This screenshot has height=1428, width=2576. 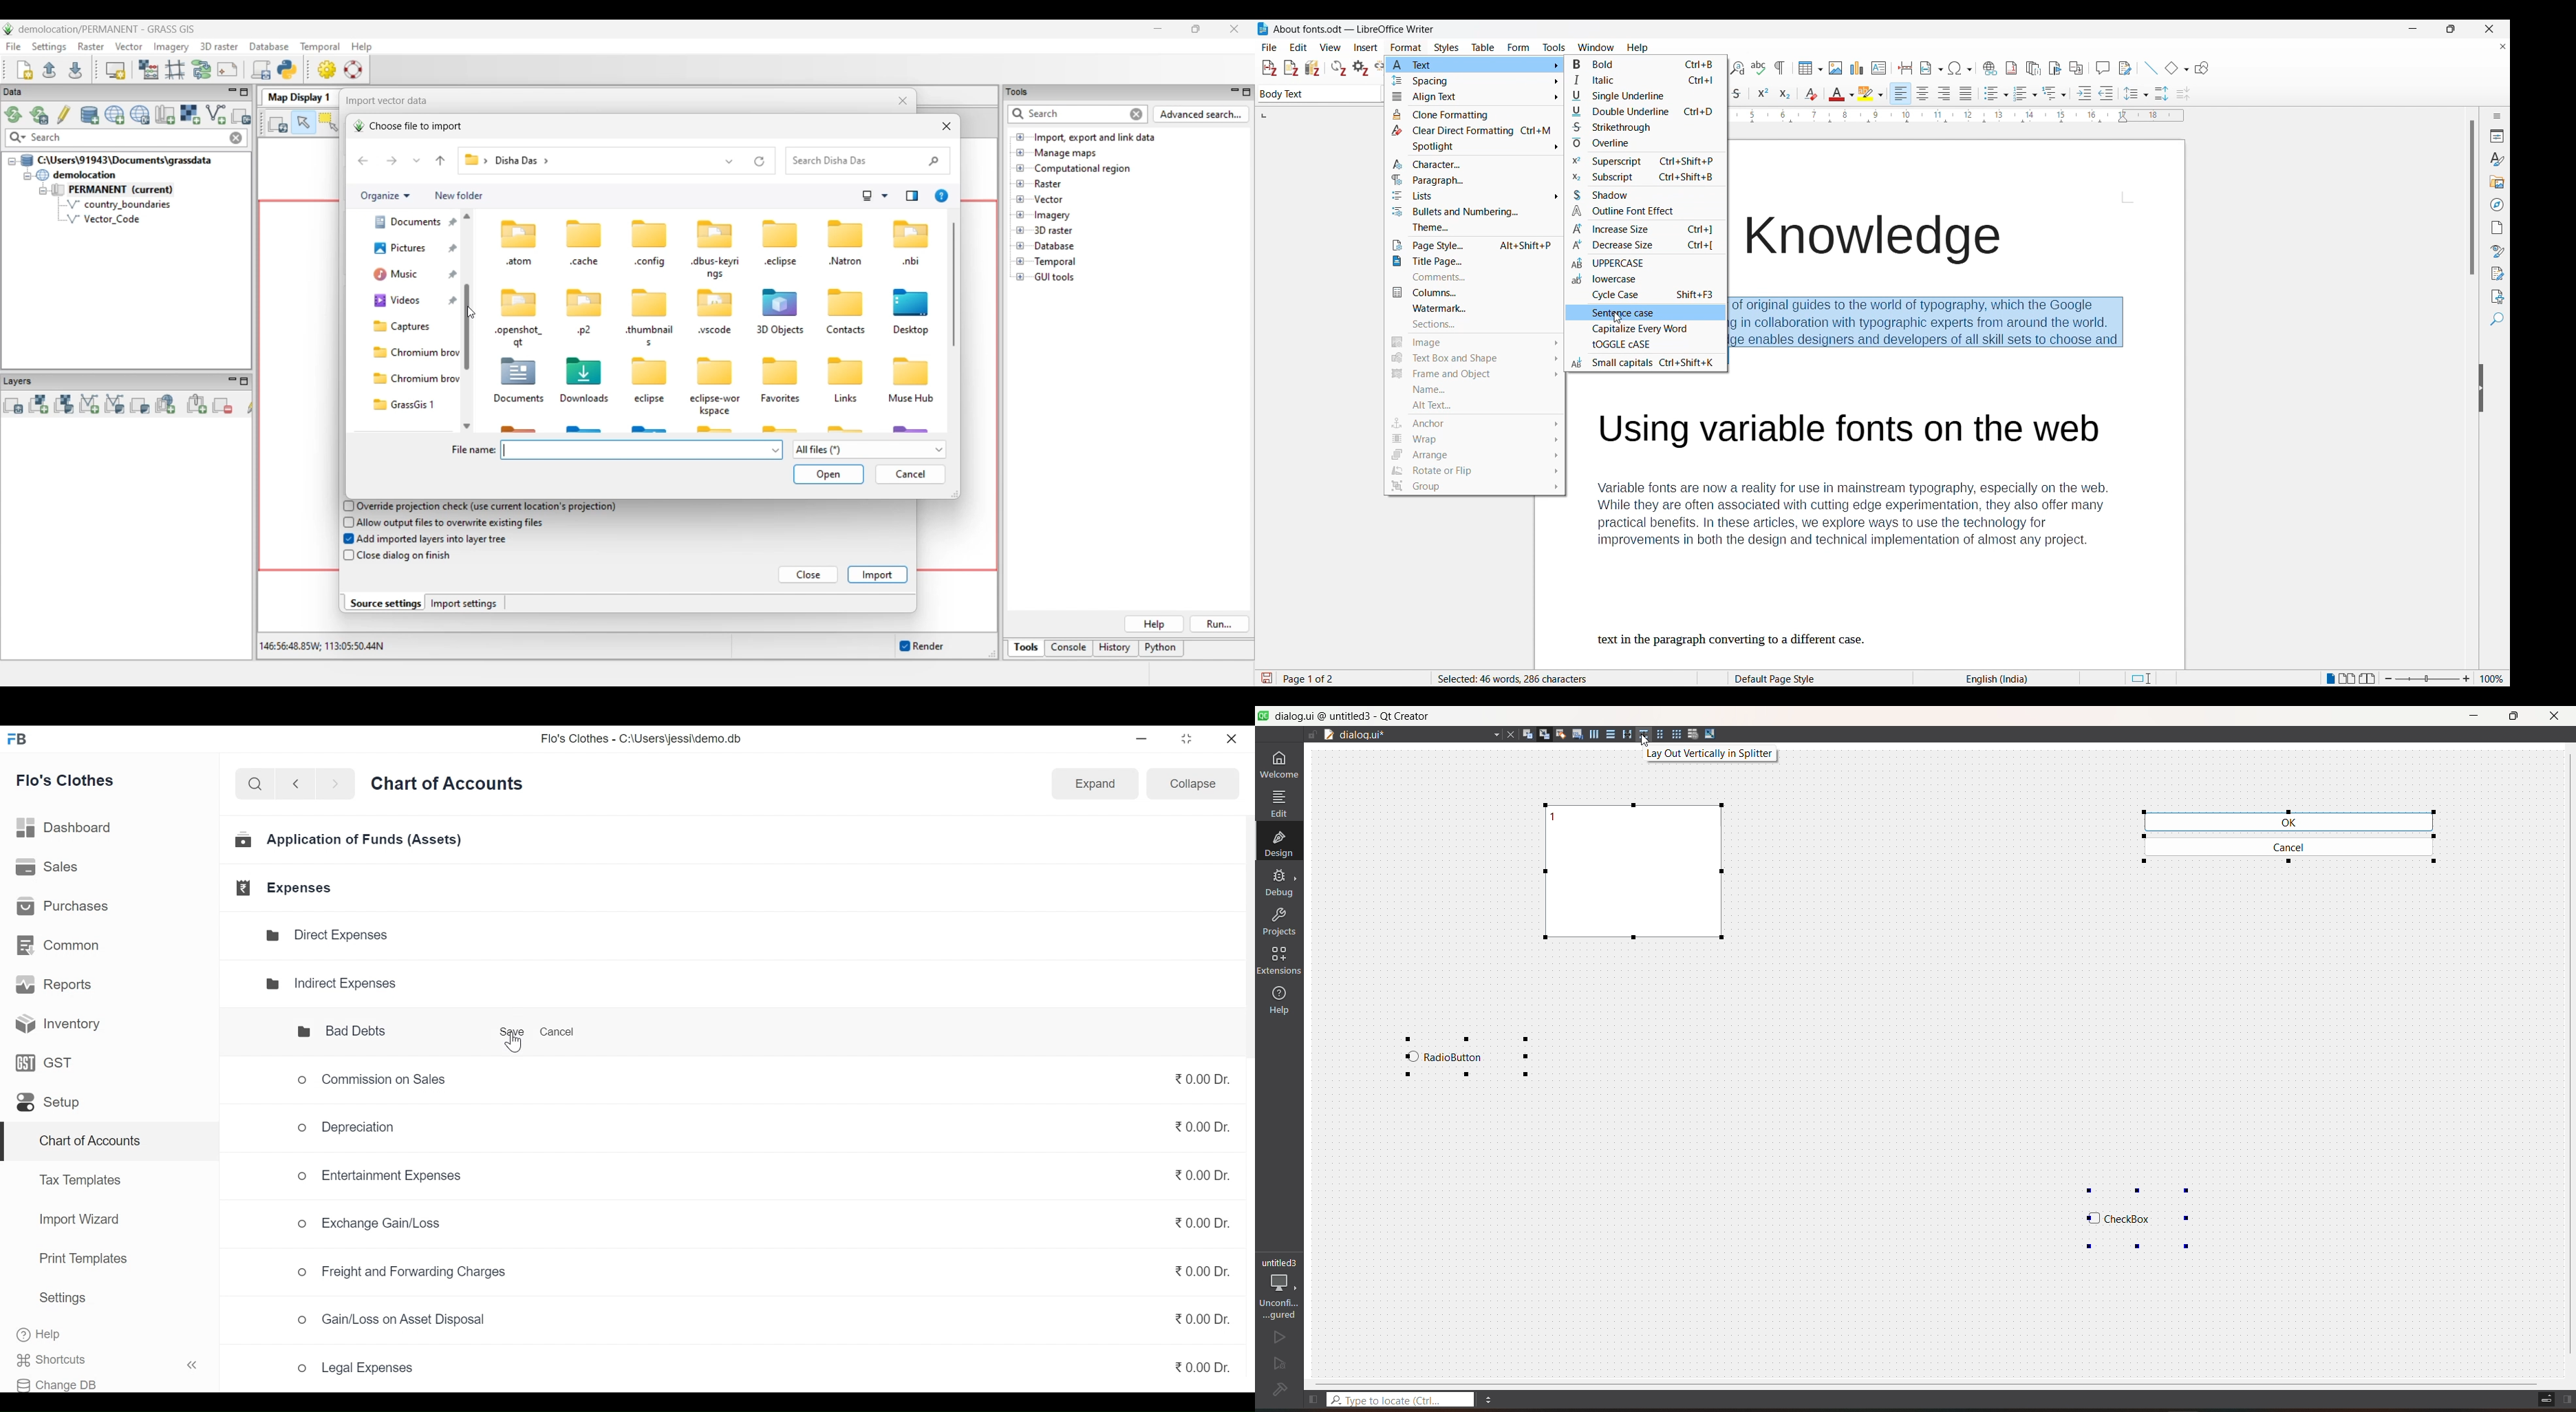 What do you see at coordinates (1870, 93) in the screenshot?
I see `Highlight color options` at bounding box center [1870, 93].